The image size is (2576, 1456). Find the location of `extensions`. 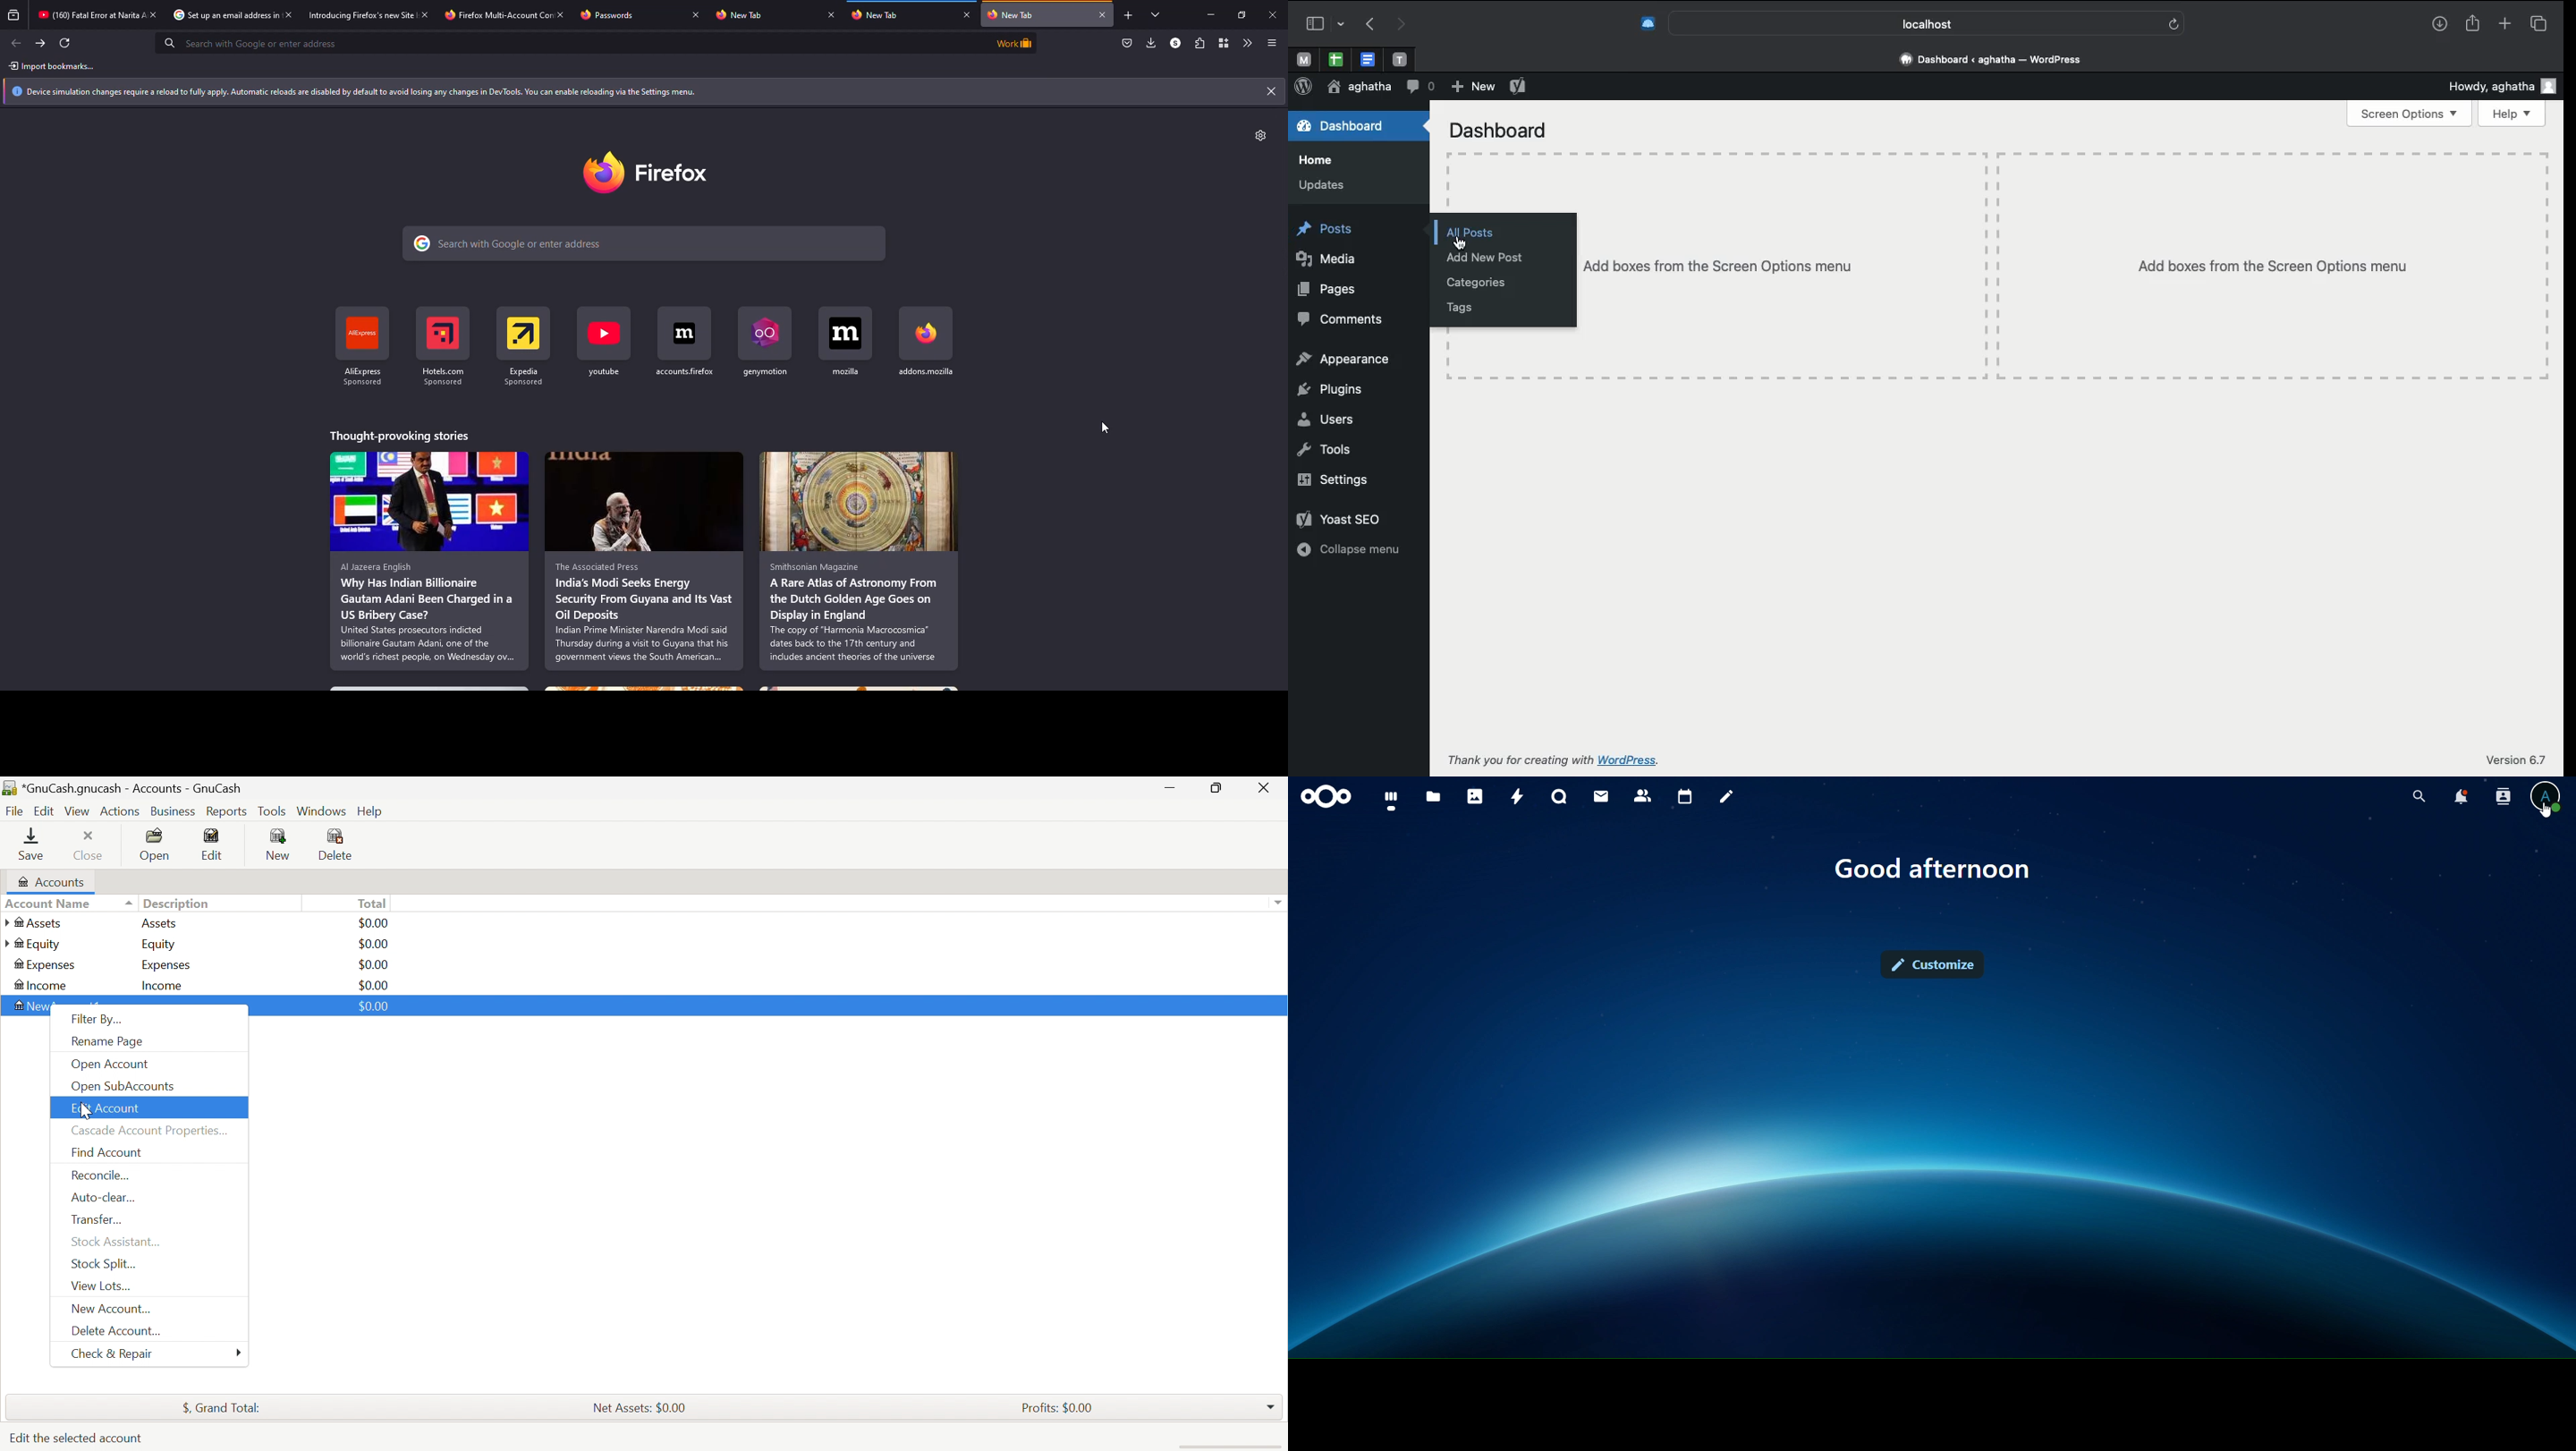

extensions is located at coordinates (1198, 43).